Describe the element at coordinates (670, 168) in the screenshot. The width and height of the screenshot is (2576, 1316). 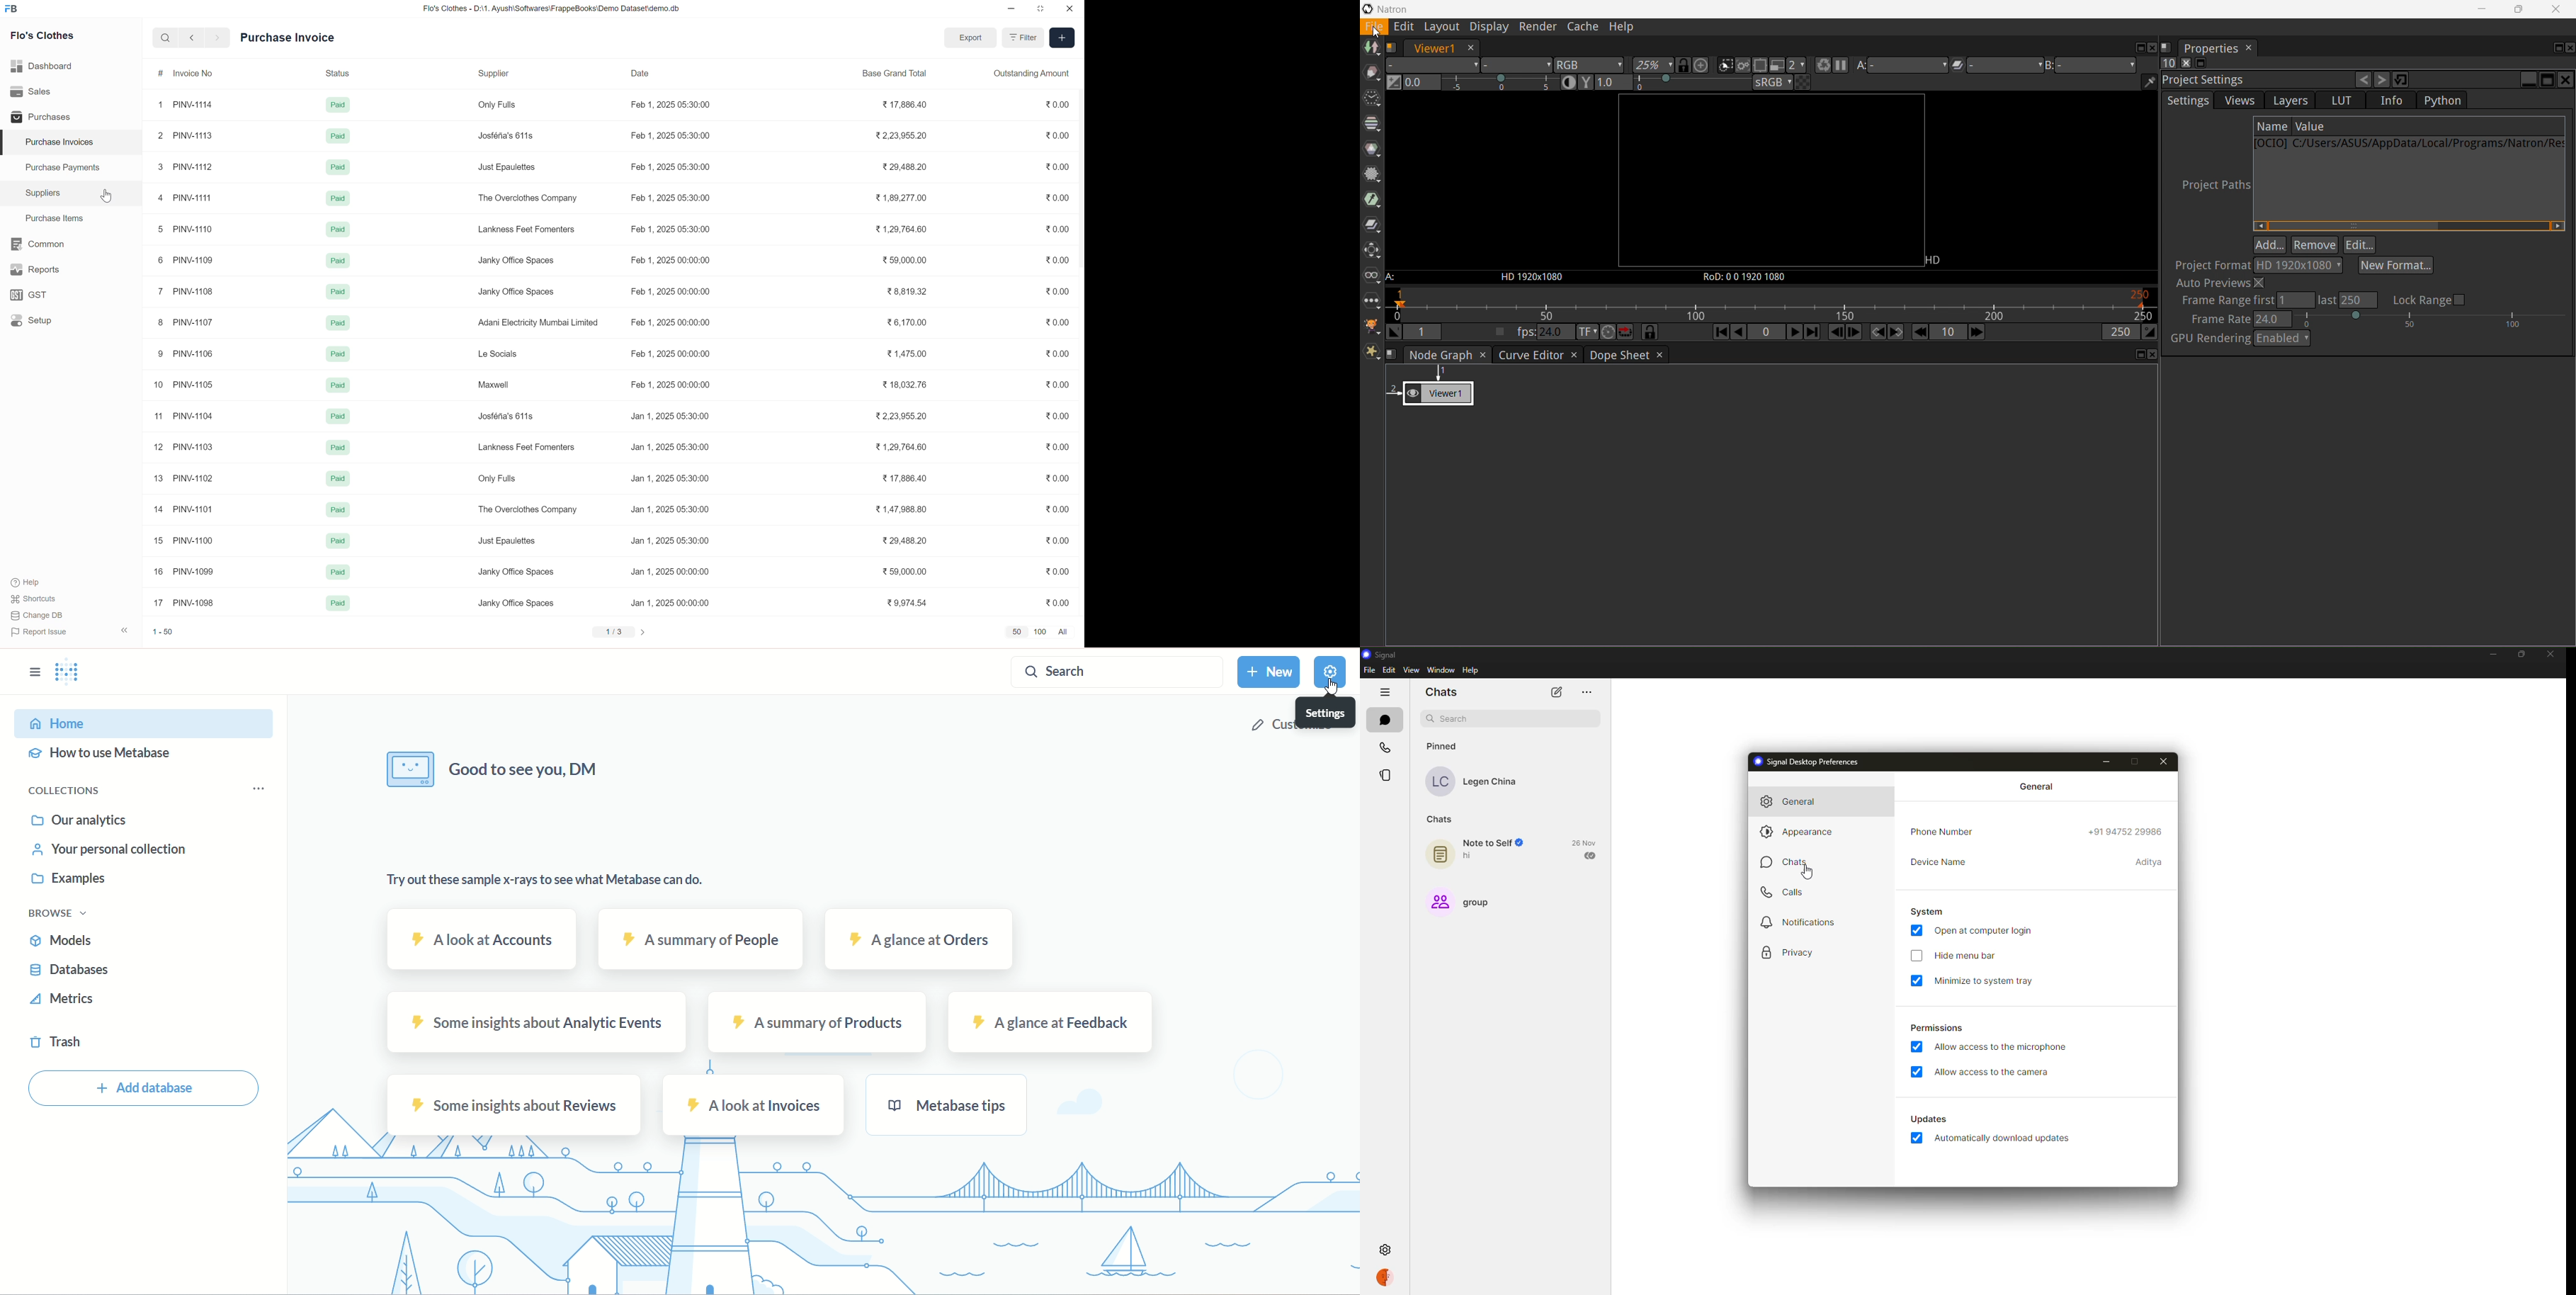
I see `Feb 1, 2025 05:30:00` at that location.